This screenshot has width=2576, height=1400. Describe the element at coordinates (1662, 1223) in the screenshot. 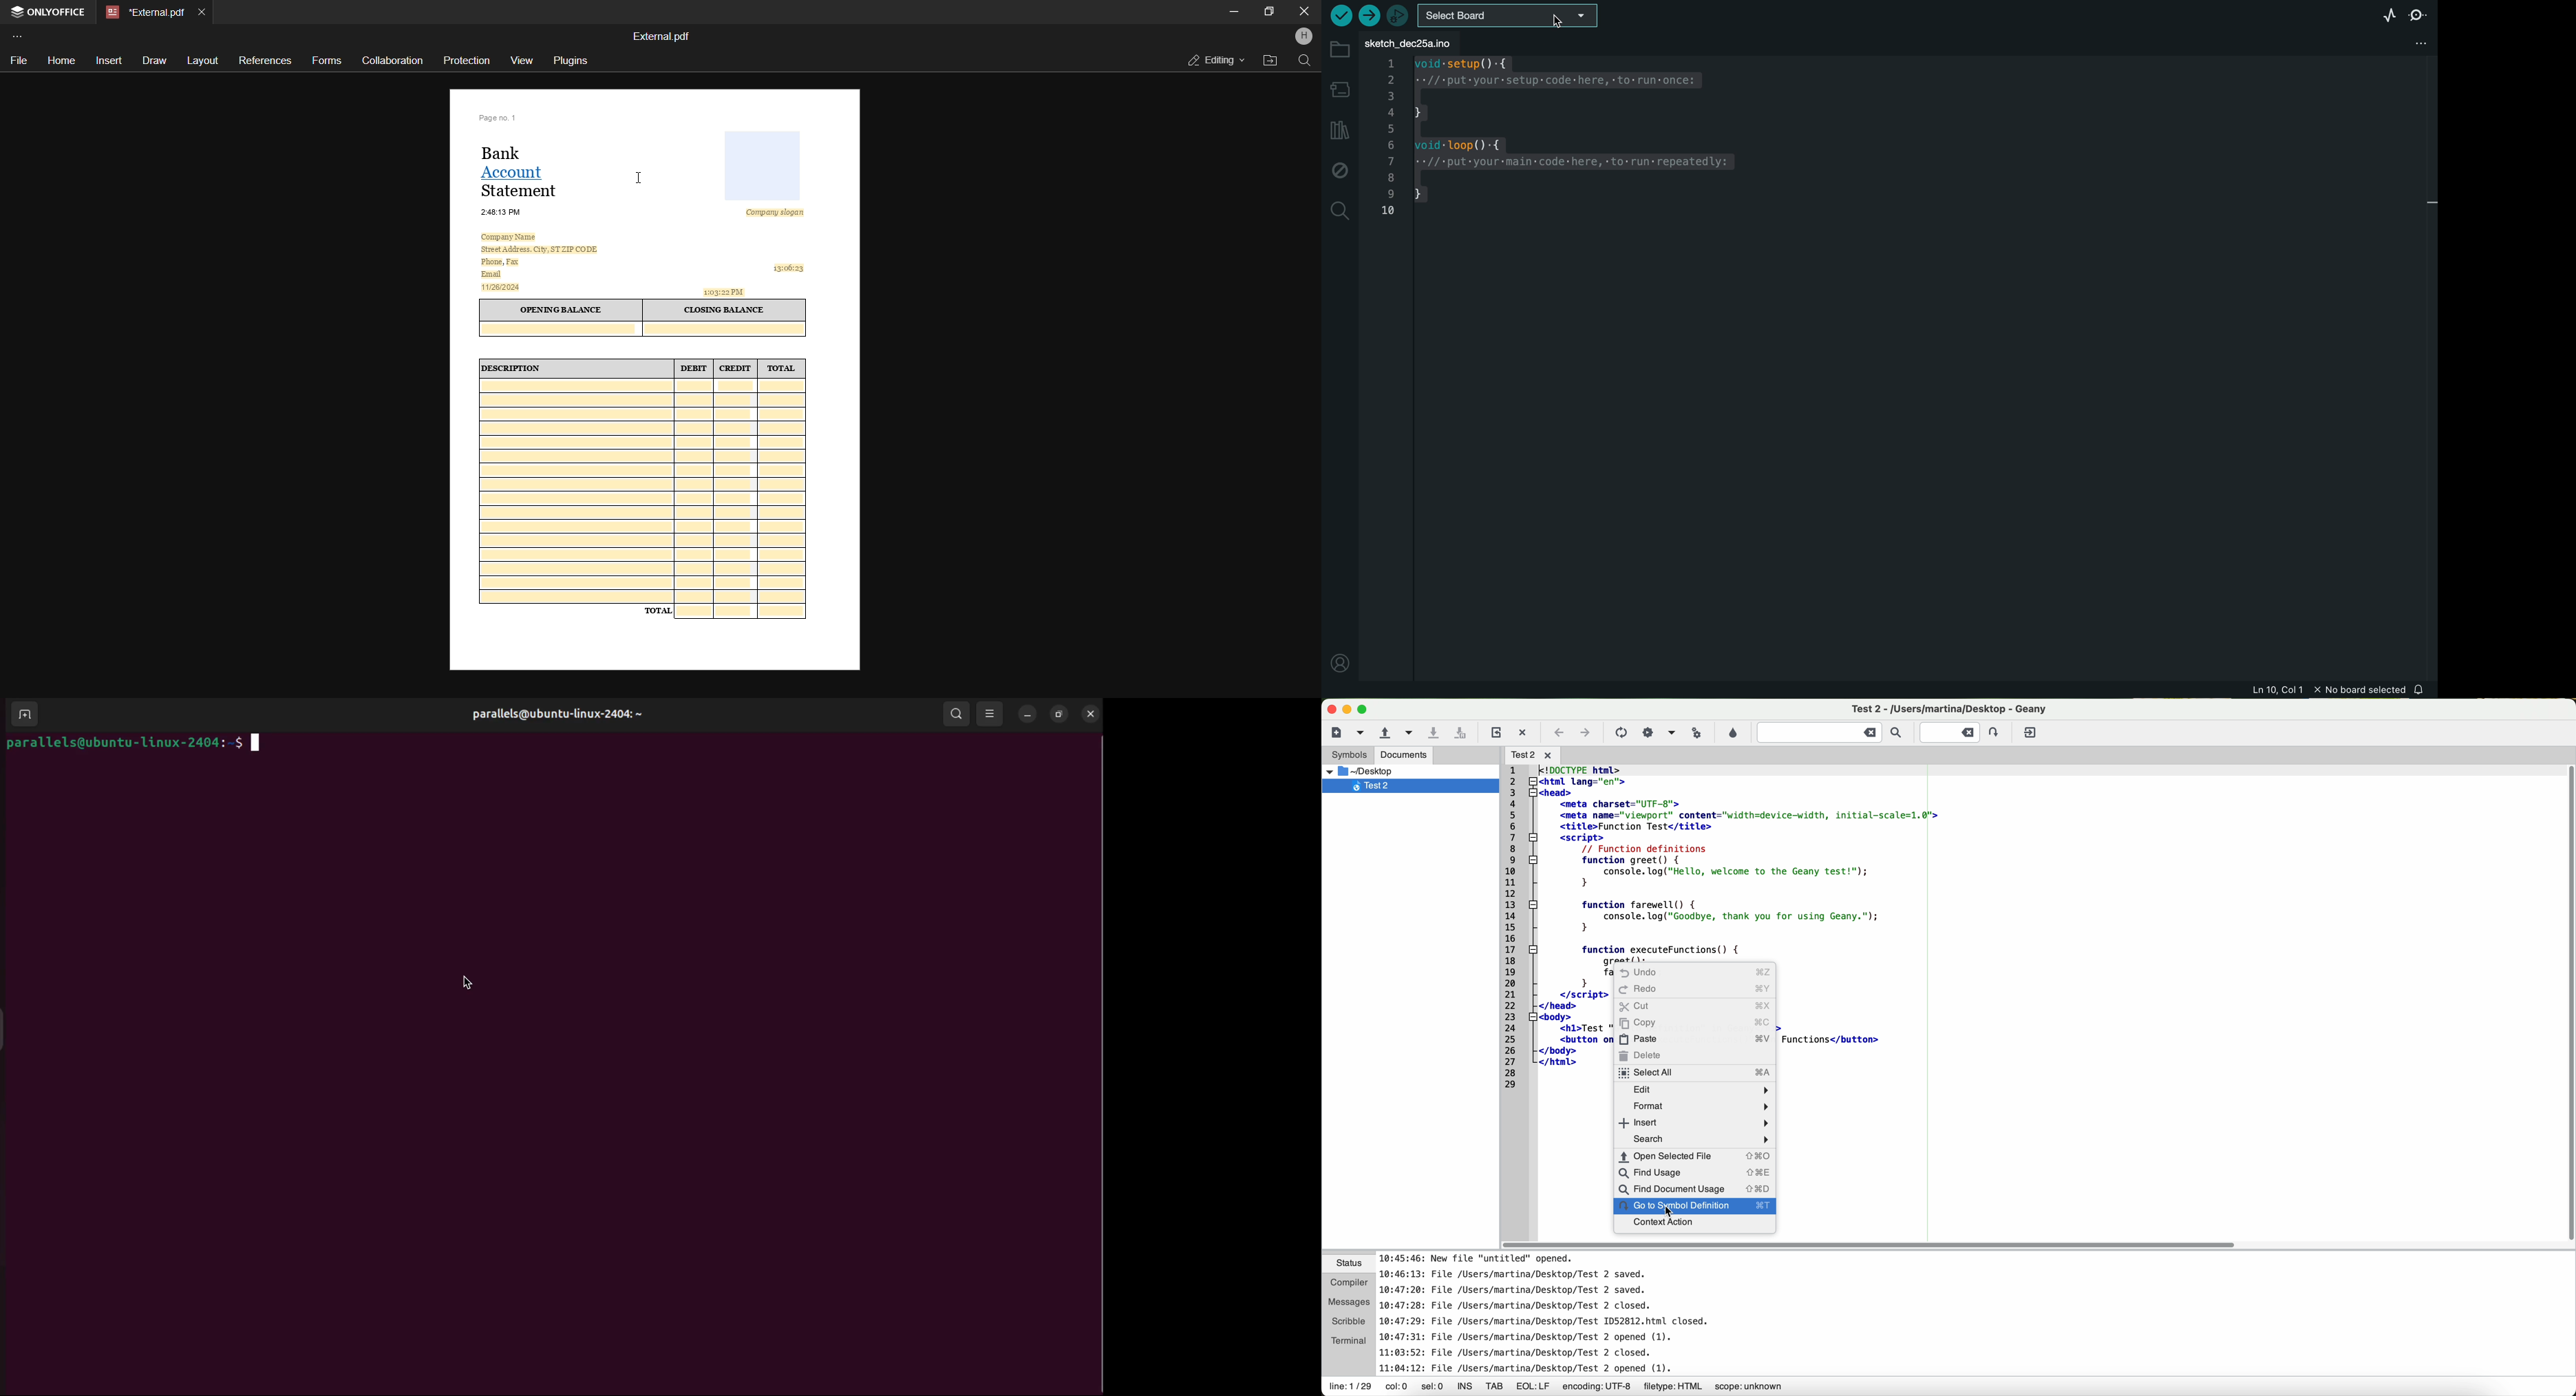

I see `context action` at that location.